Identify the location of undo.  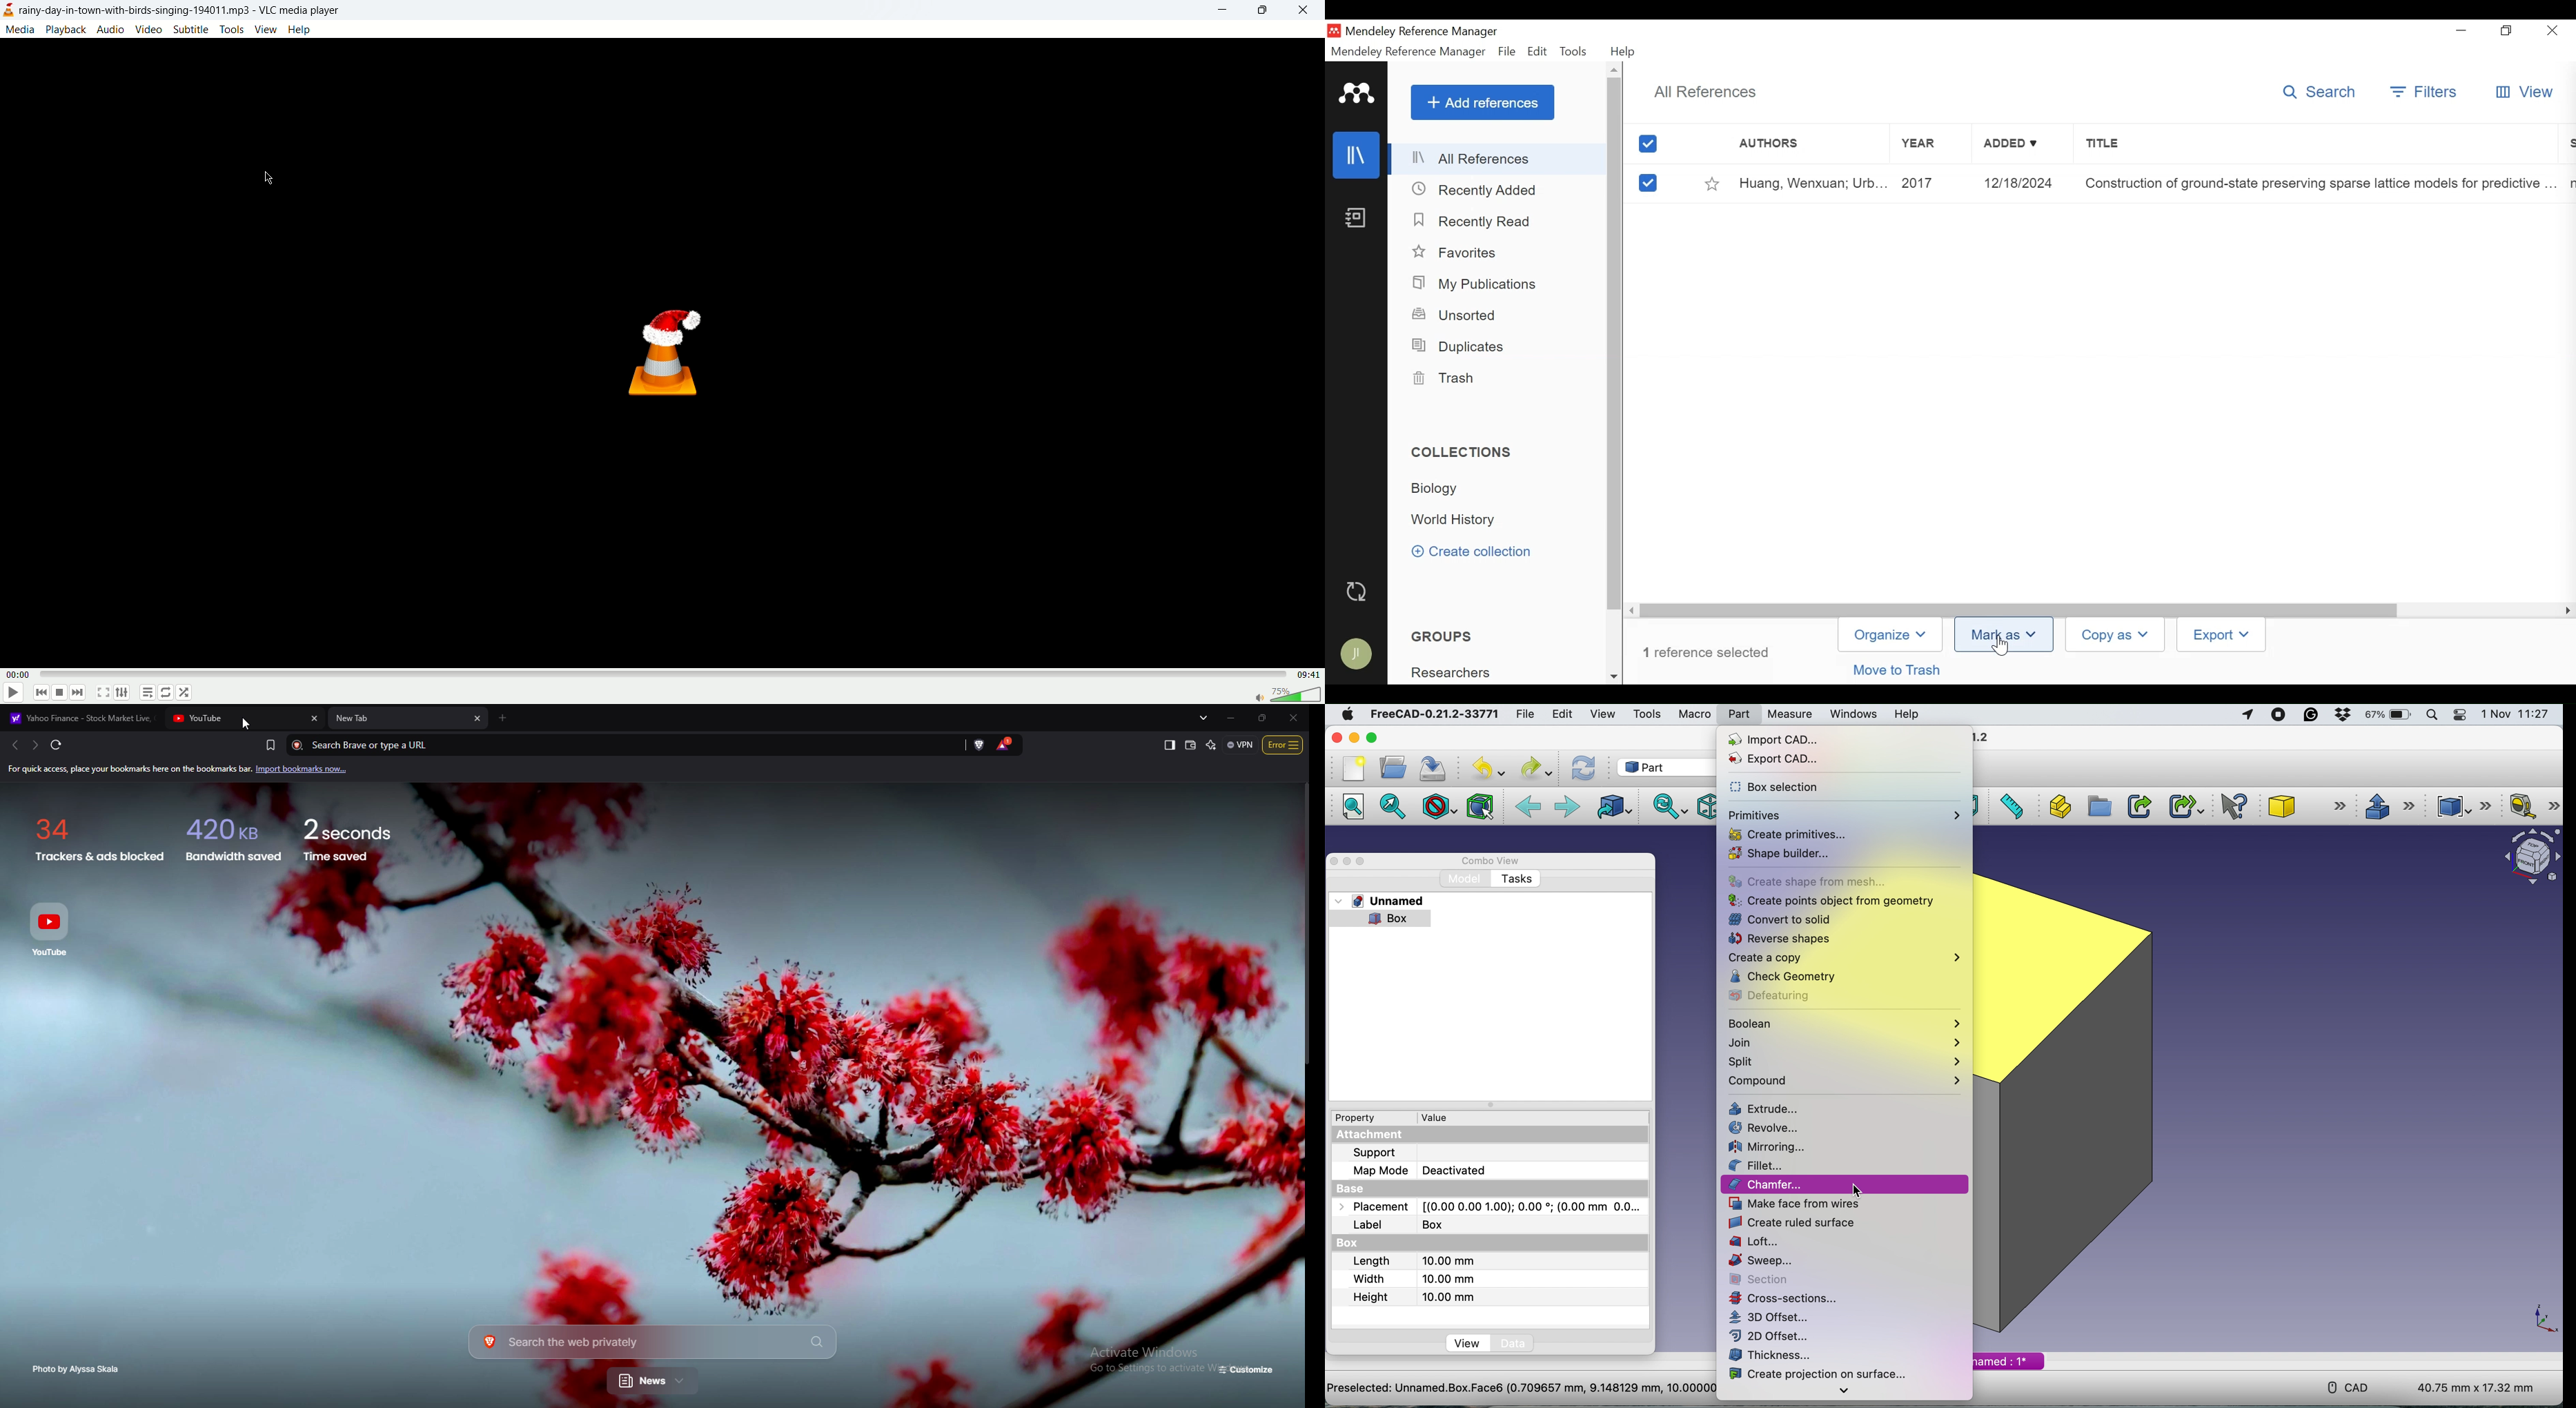
(1484, 769).